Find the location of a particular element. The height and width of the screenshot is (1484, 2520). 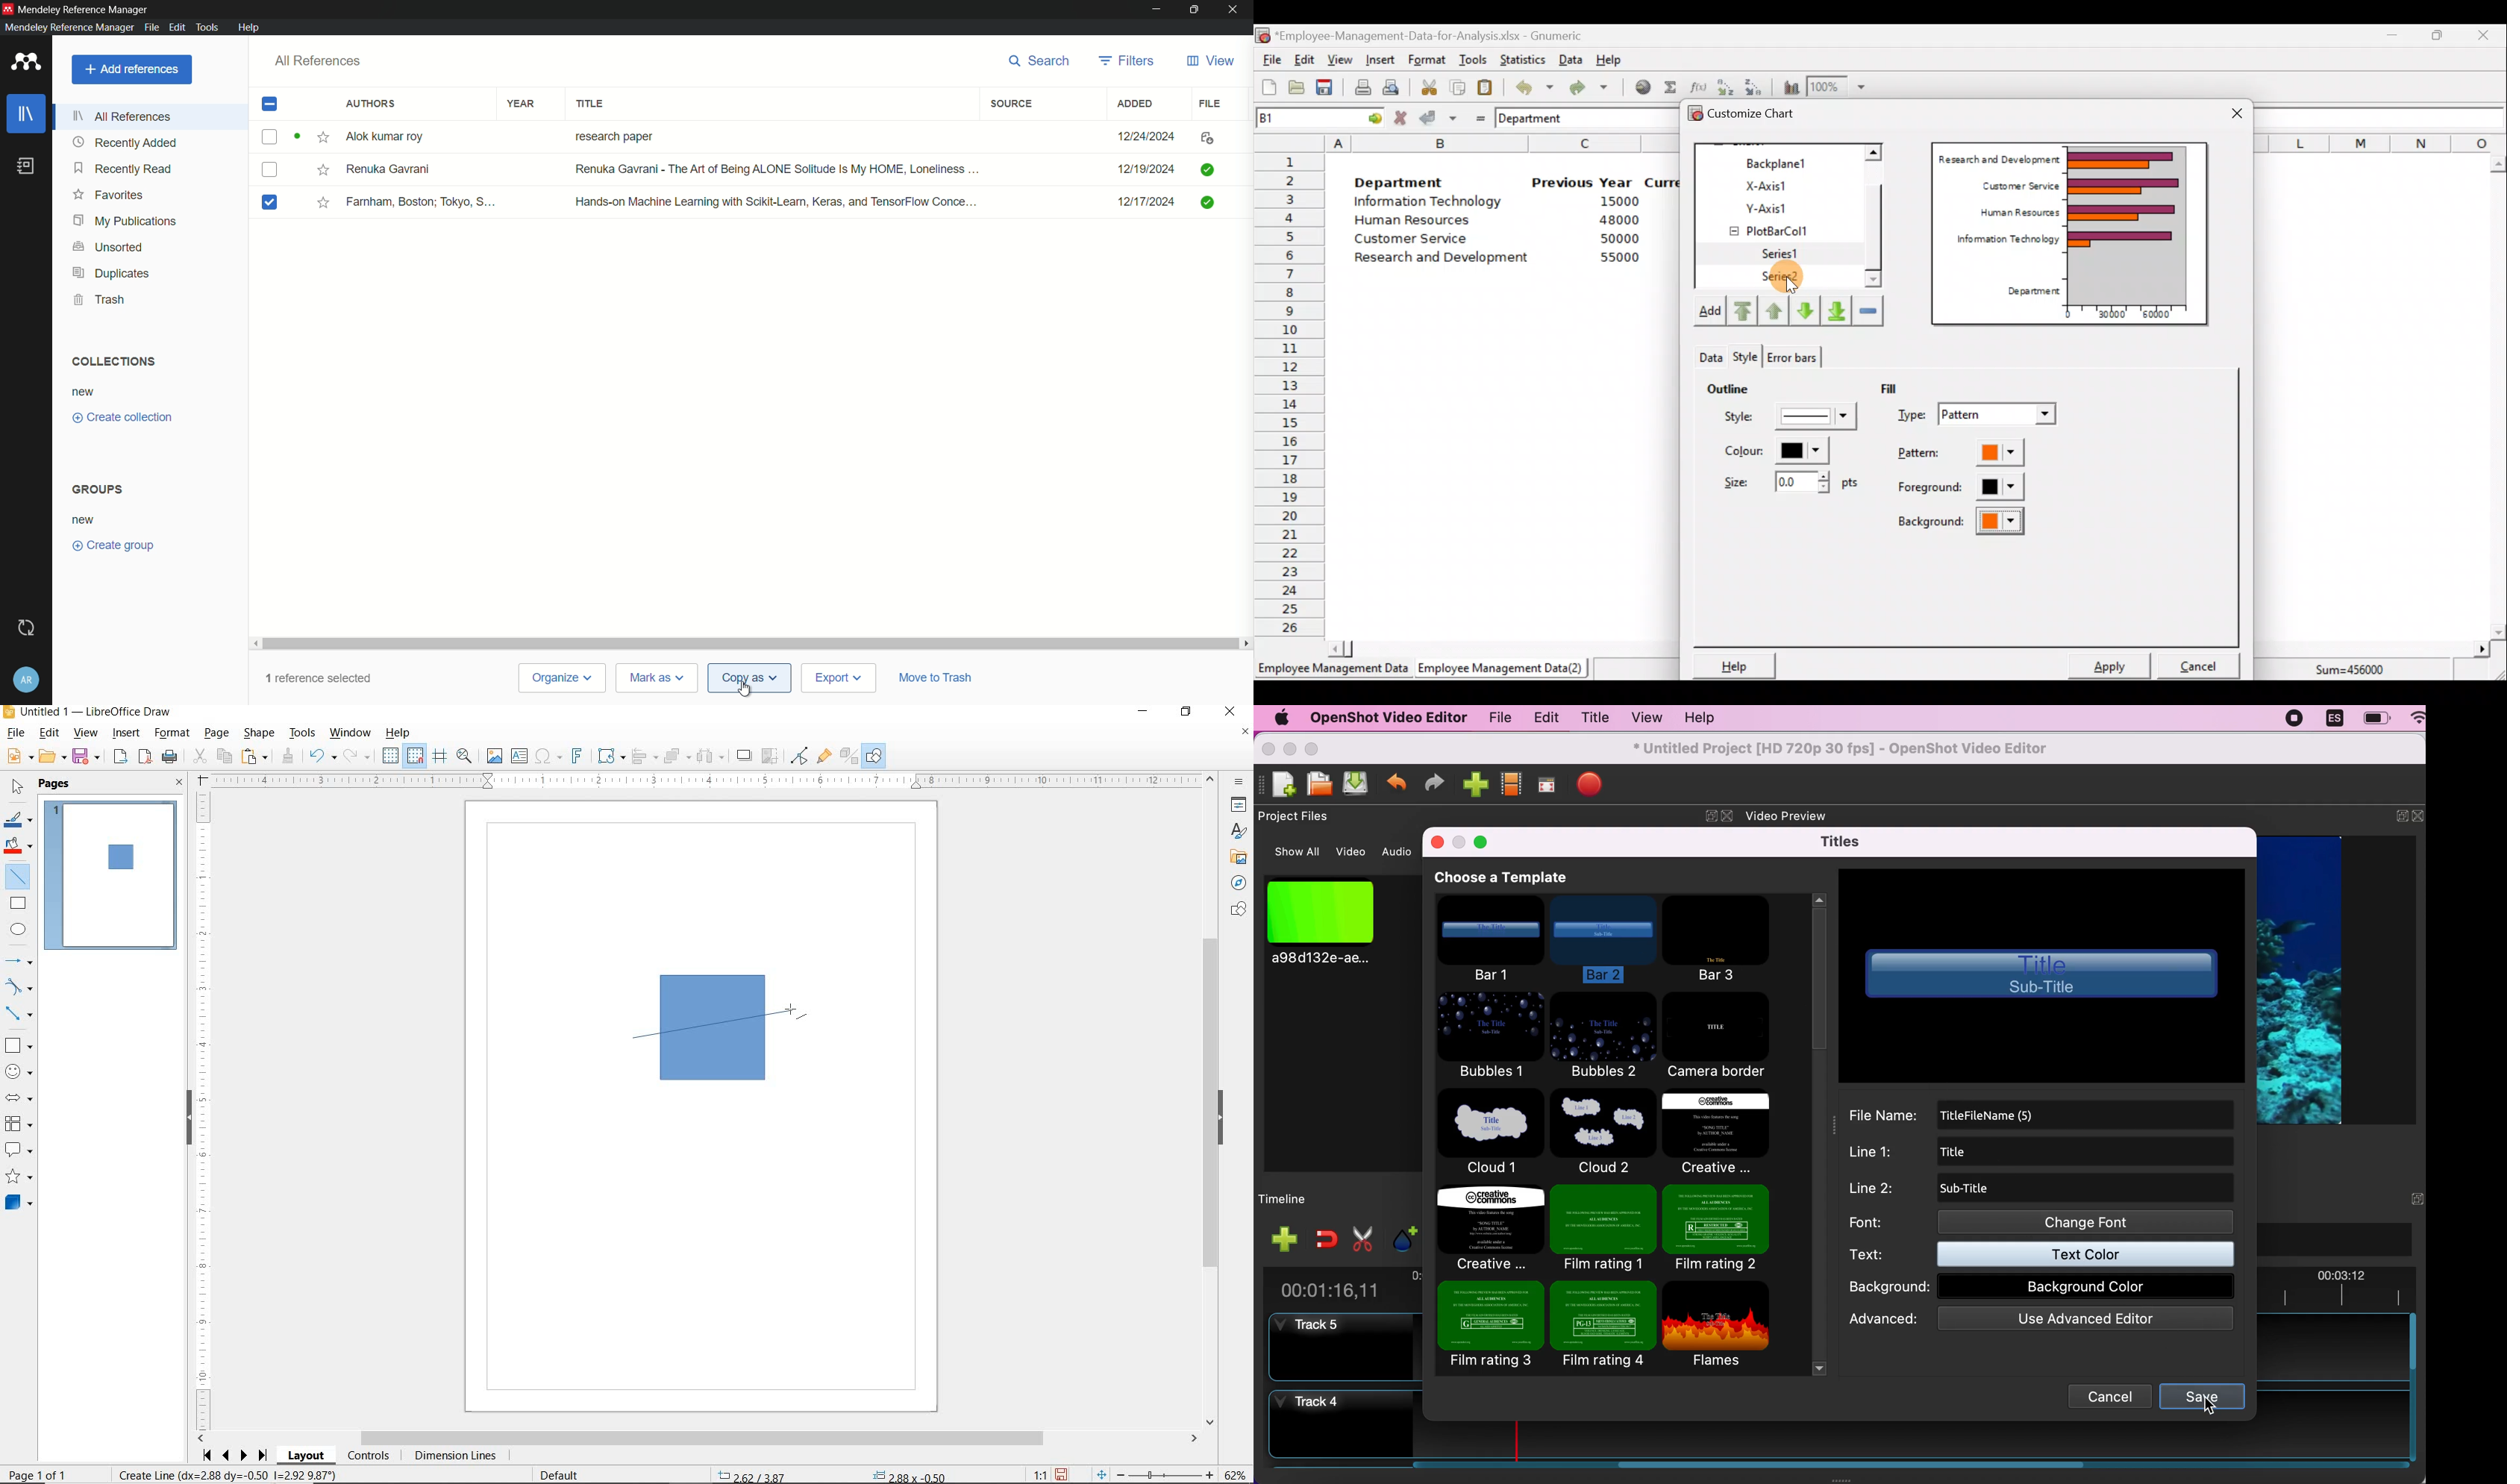

all references is located at coordinates (319, 60).